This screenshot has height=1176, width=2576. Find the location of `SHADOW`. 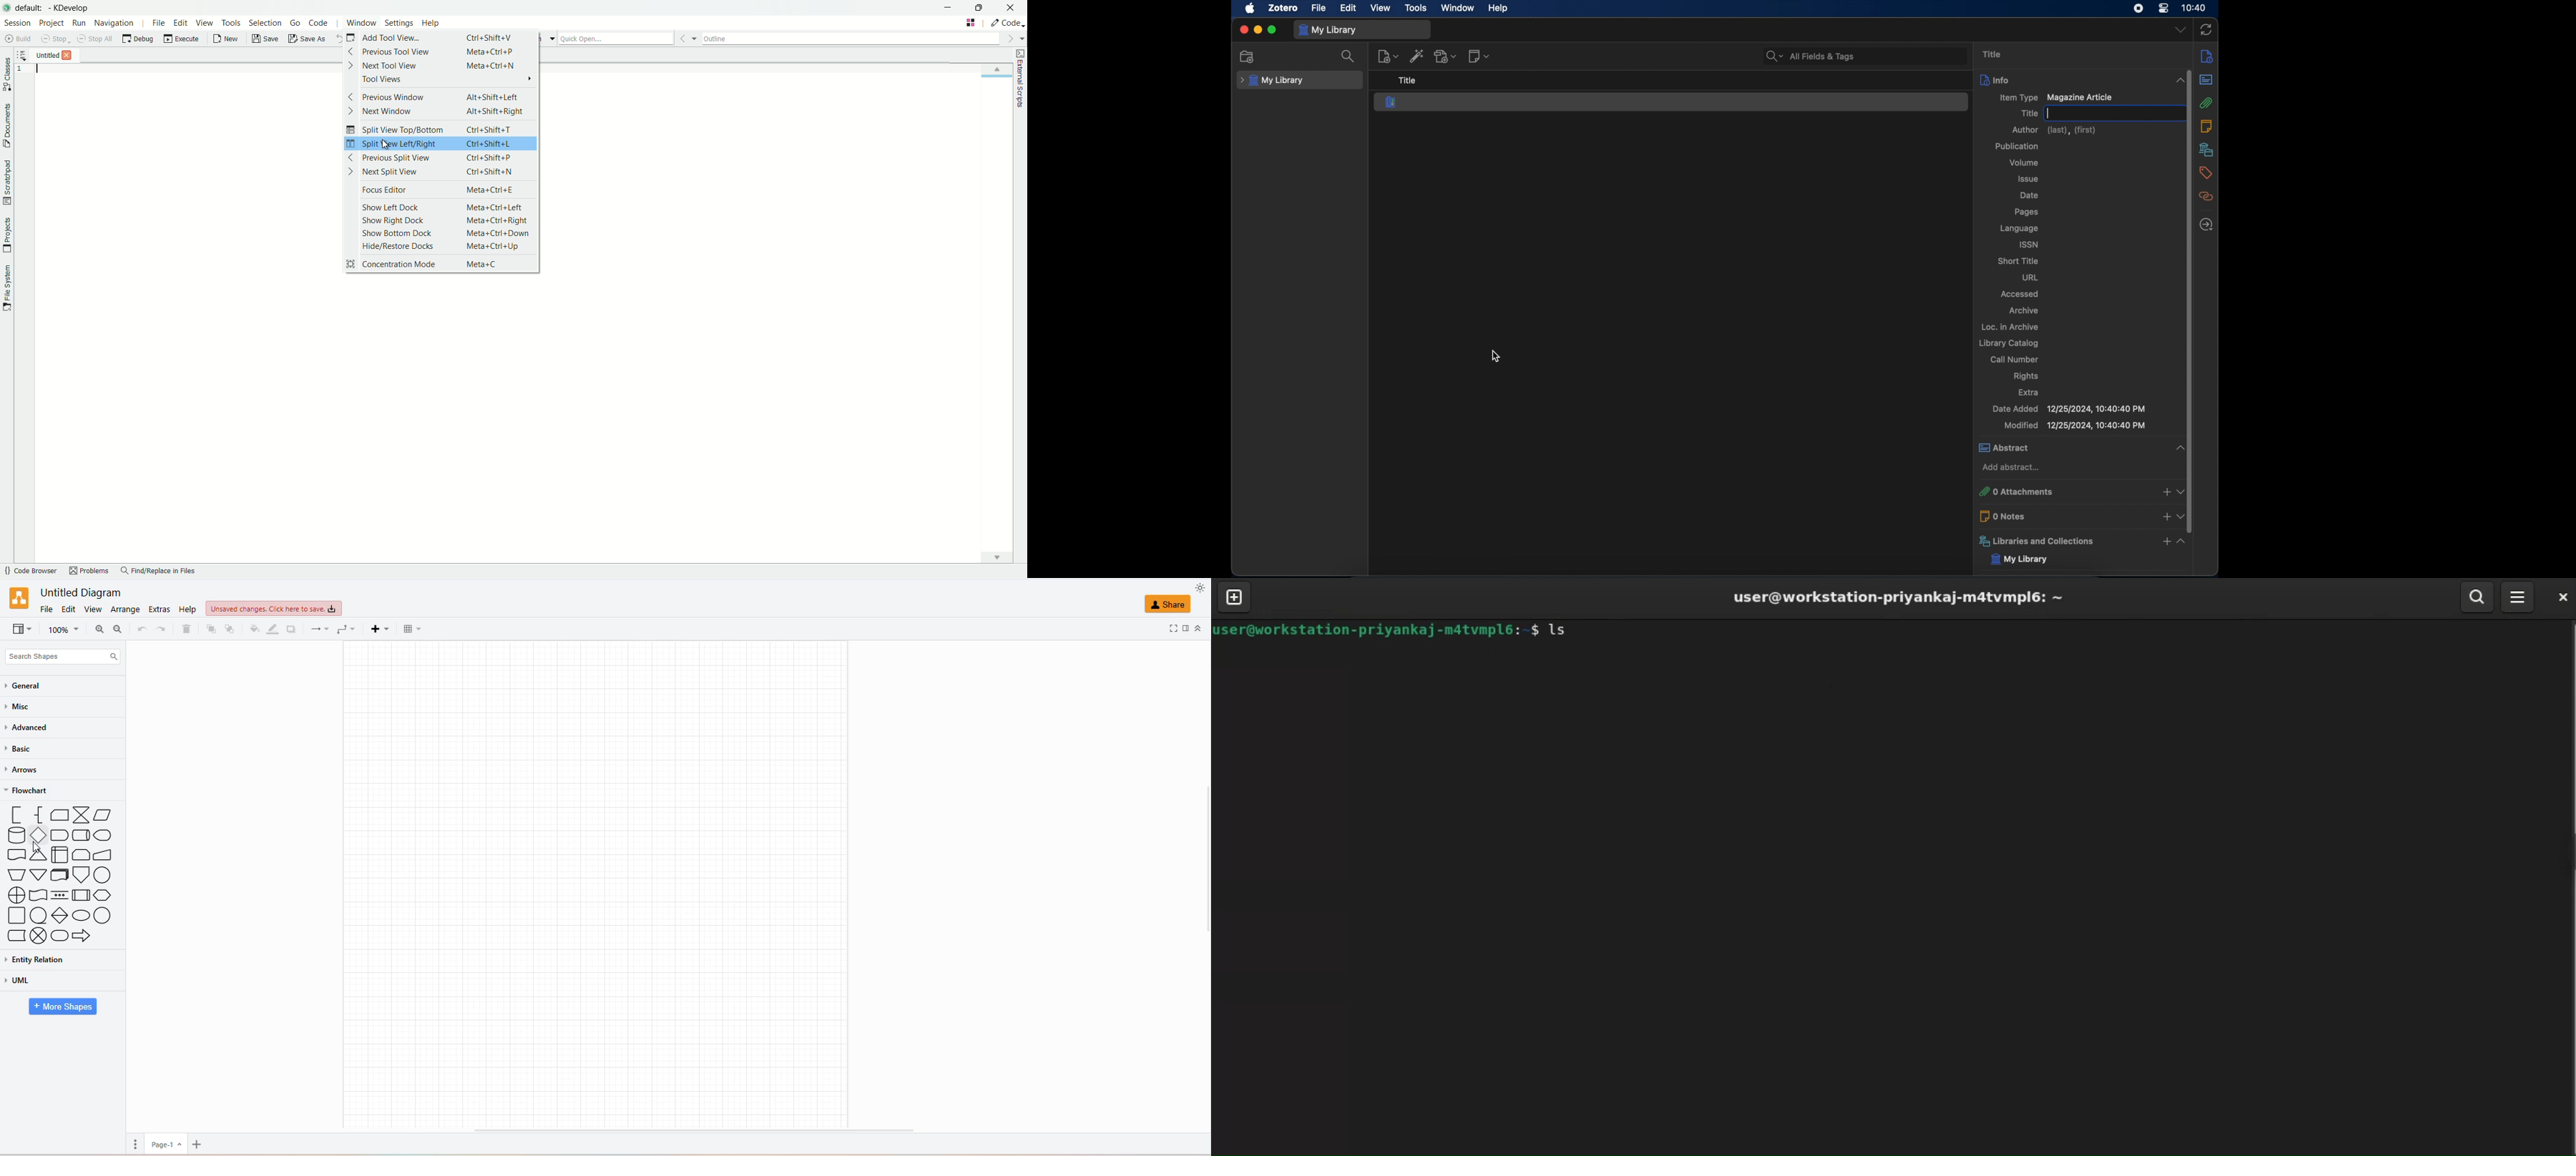

SHADOW is located at coordinates (295, 630).